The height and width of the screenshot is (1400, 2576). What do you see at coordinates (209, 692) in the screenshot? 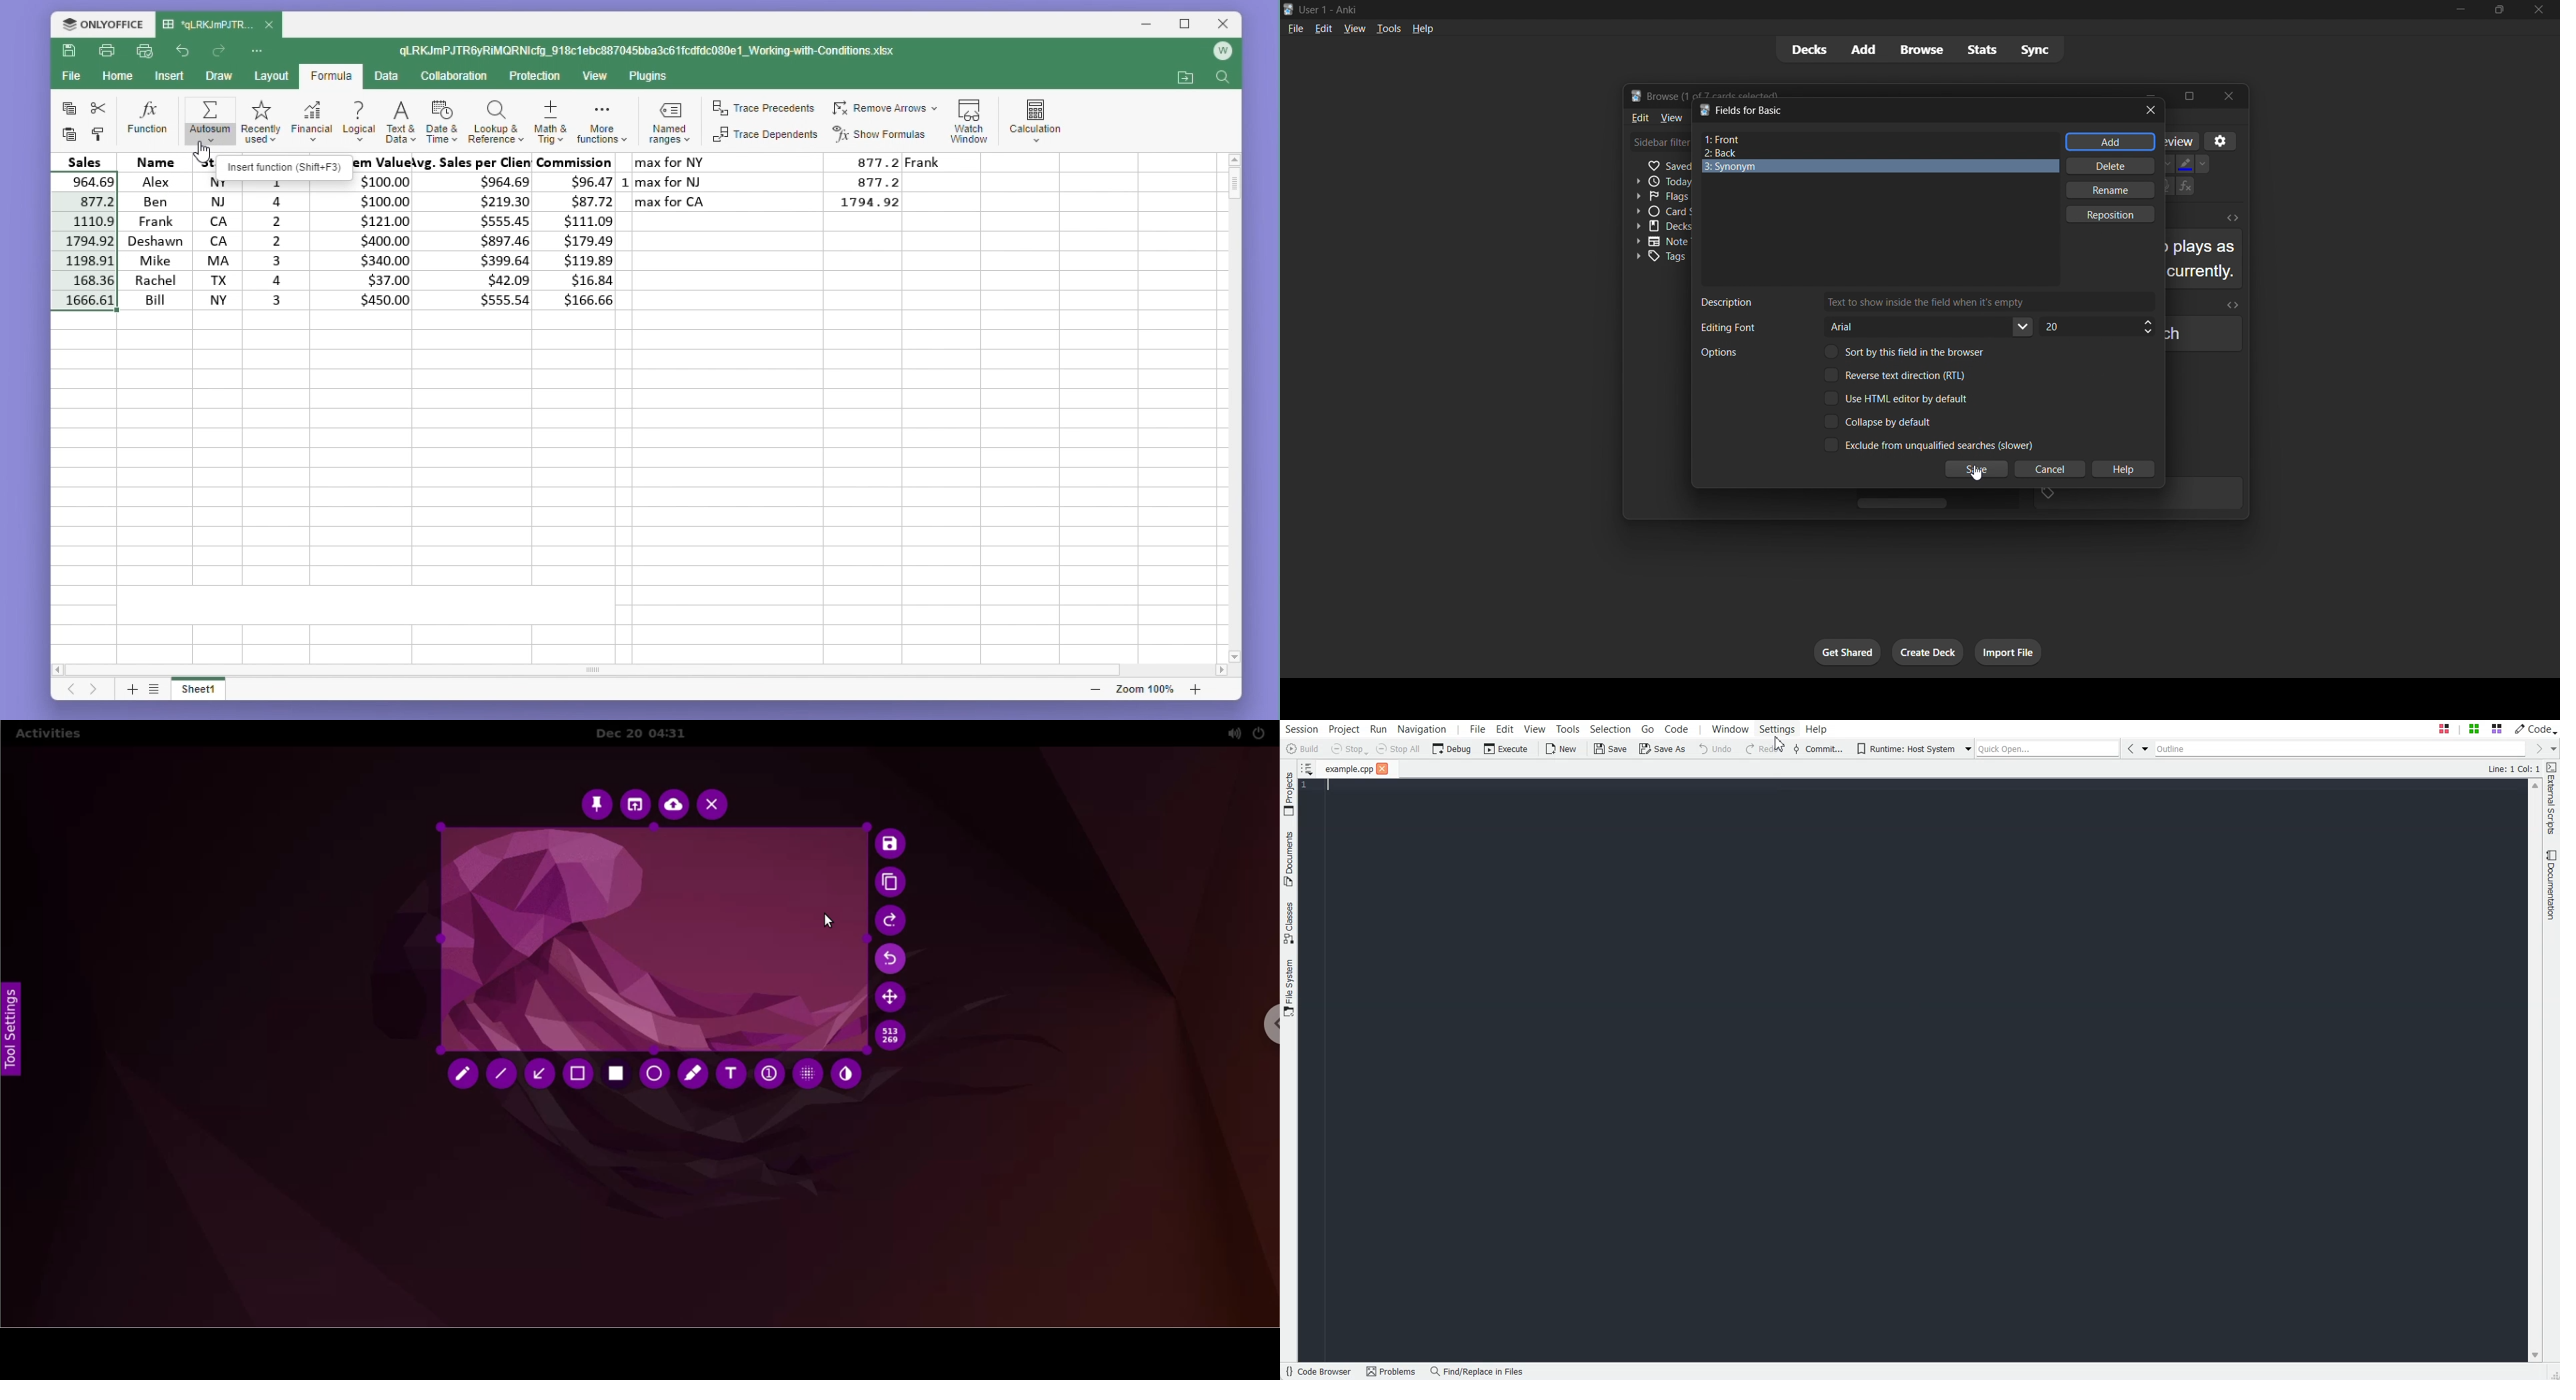
I see `Sheet 1` at bounding box center [209, 692].